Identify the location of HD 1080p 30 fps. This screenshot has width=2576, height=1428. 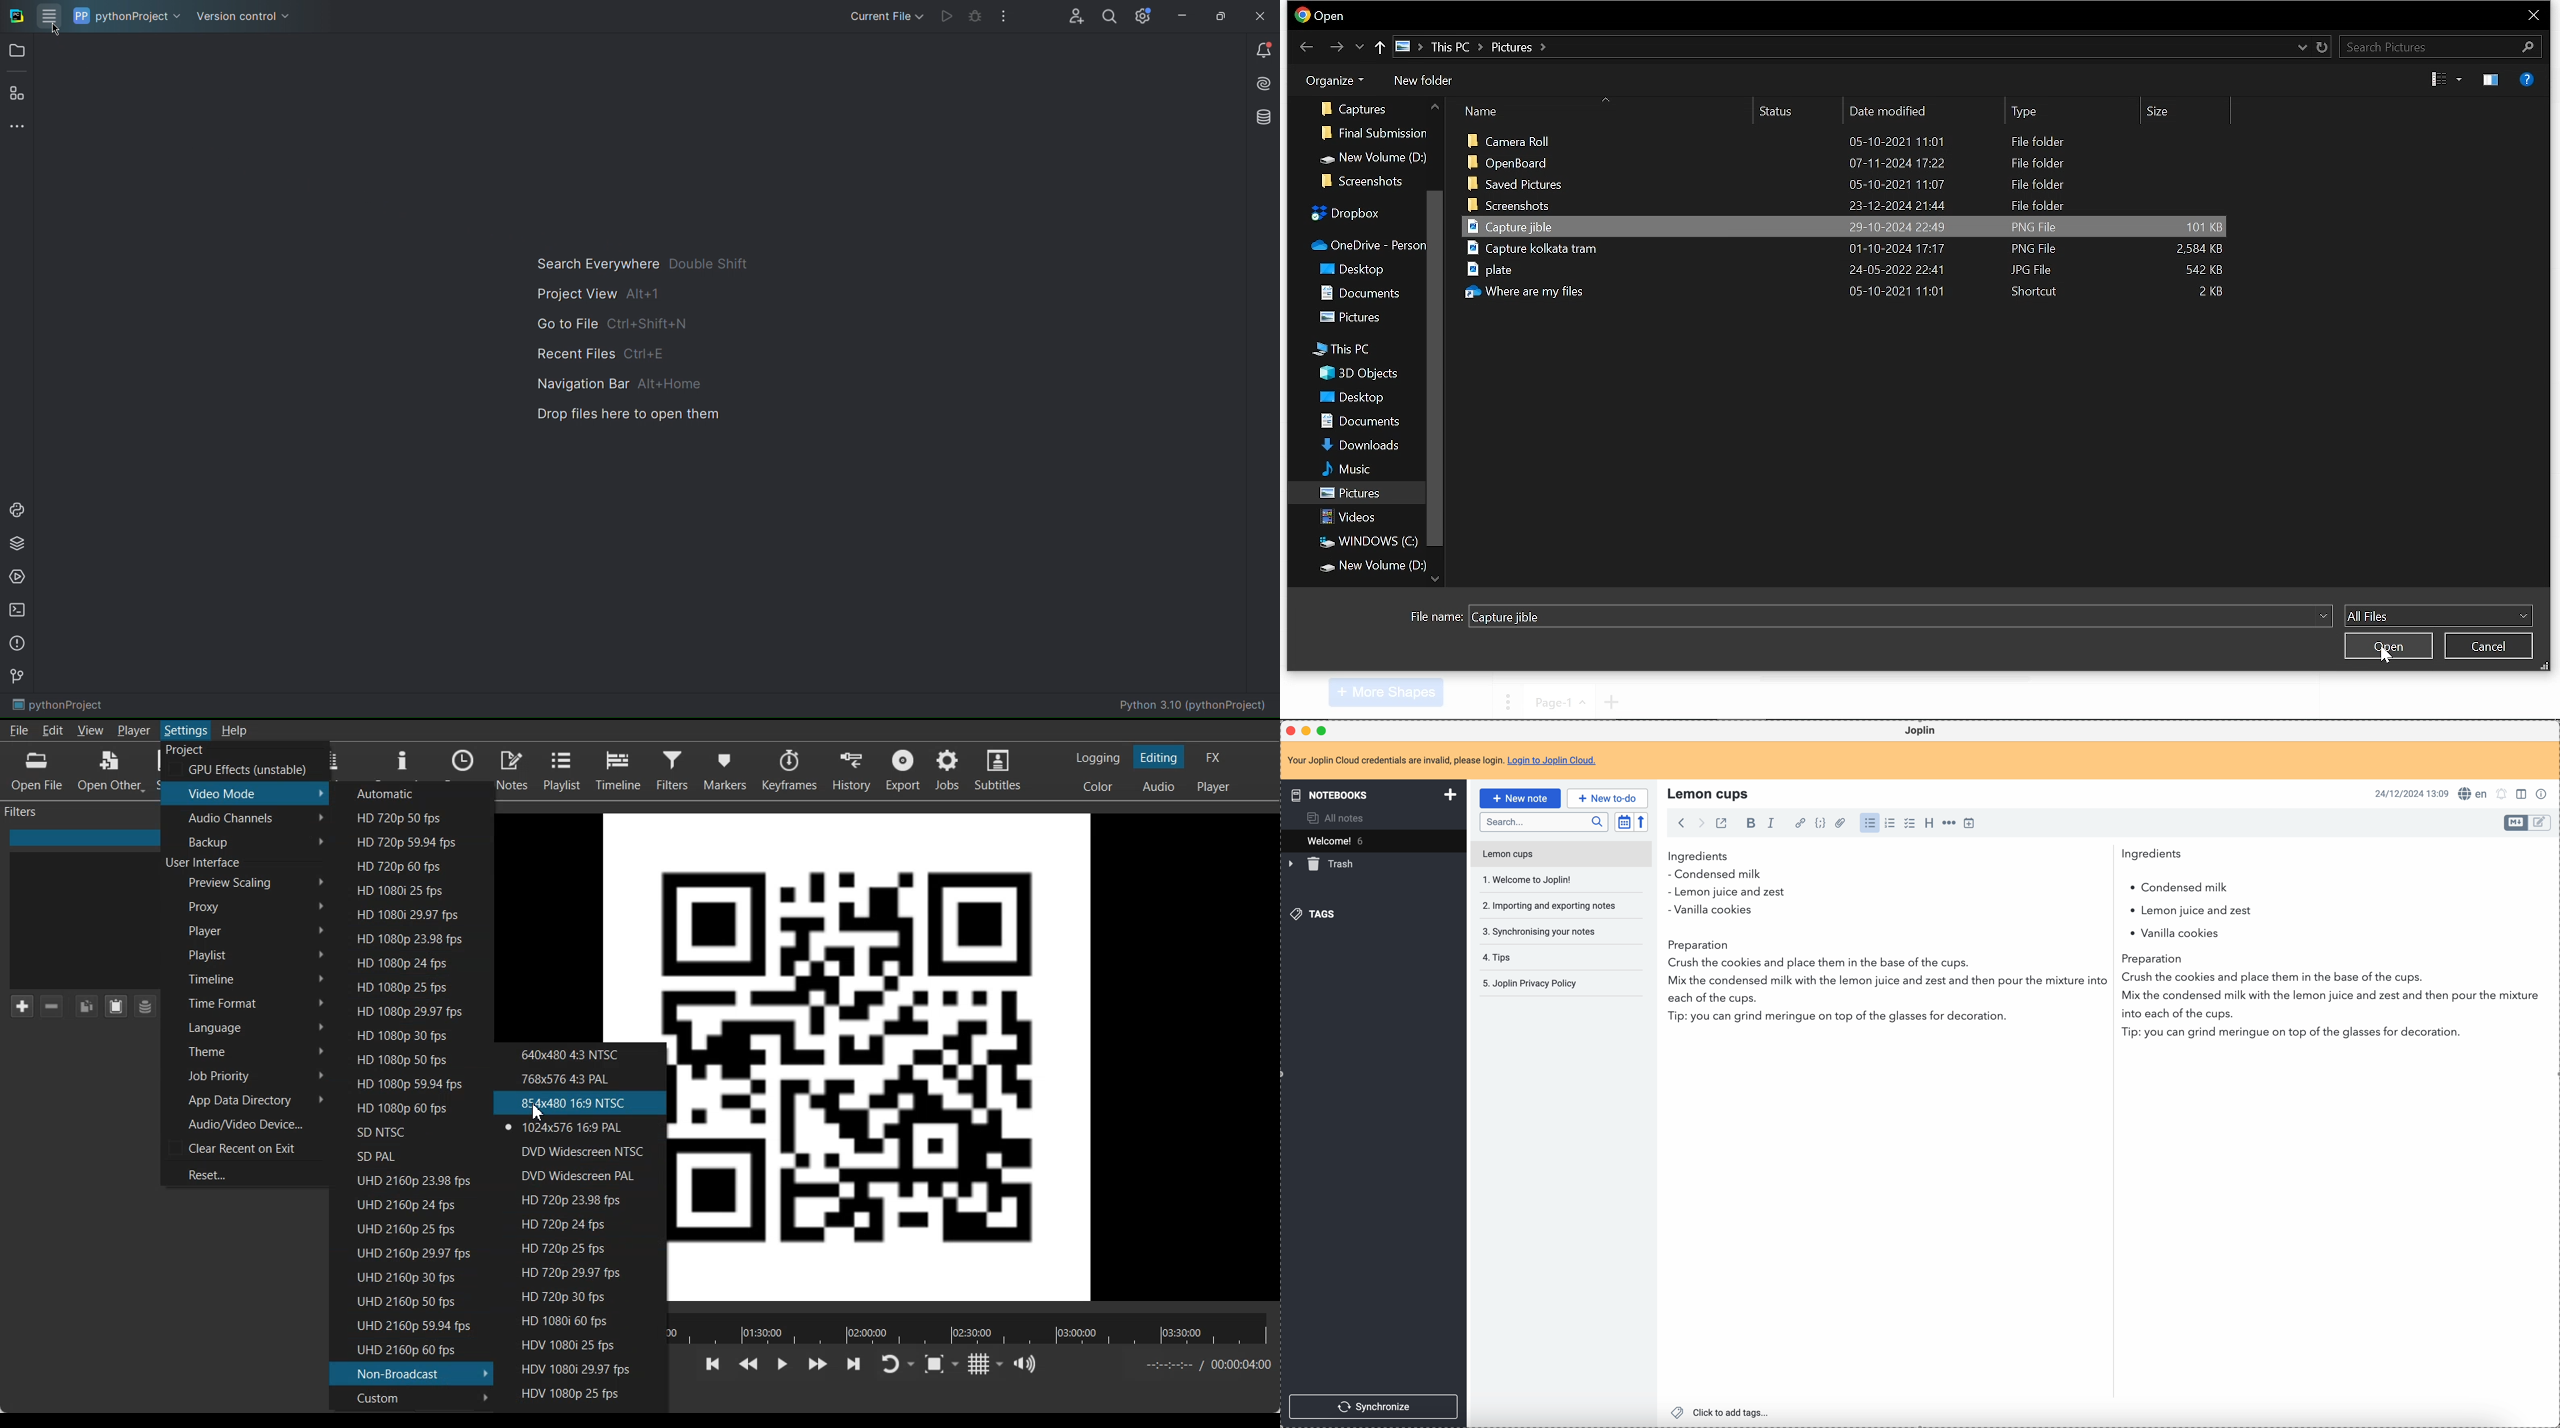
(408, 1034).